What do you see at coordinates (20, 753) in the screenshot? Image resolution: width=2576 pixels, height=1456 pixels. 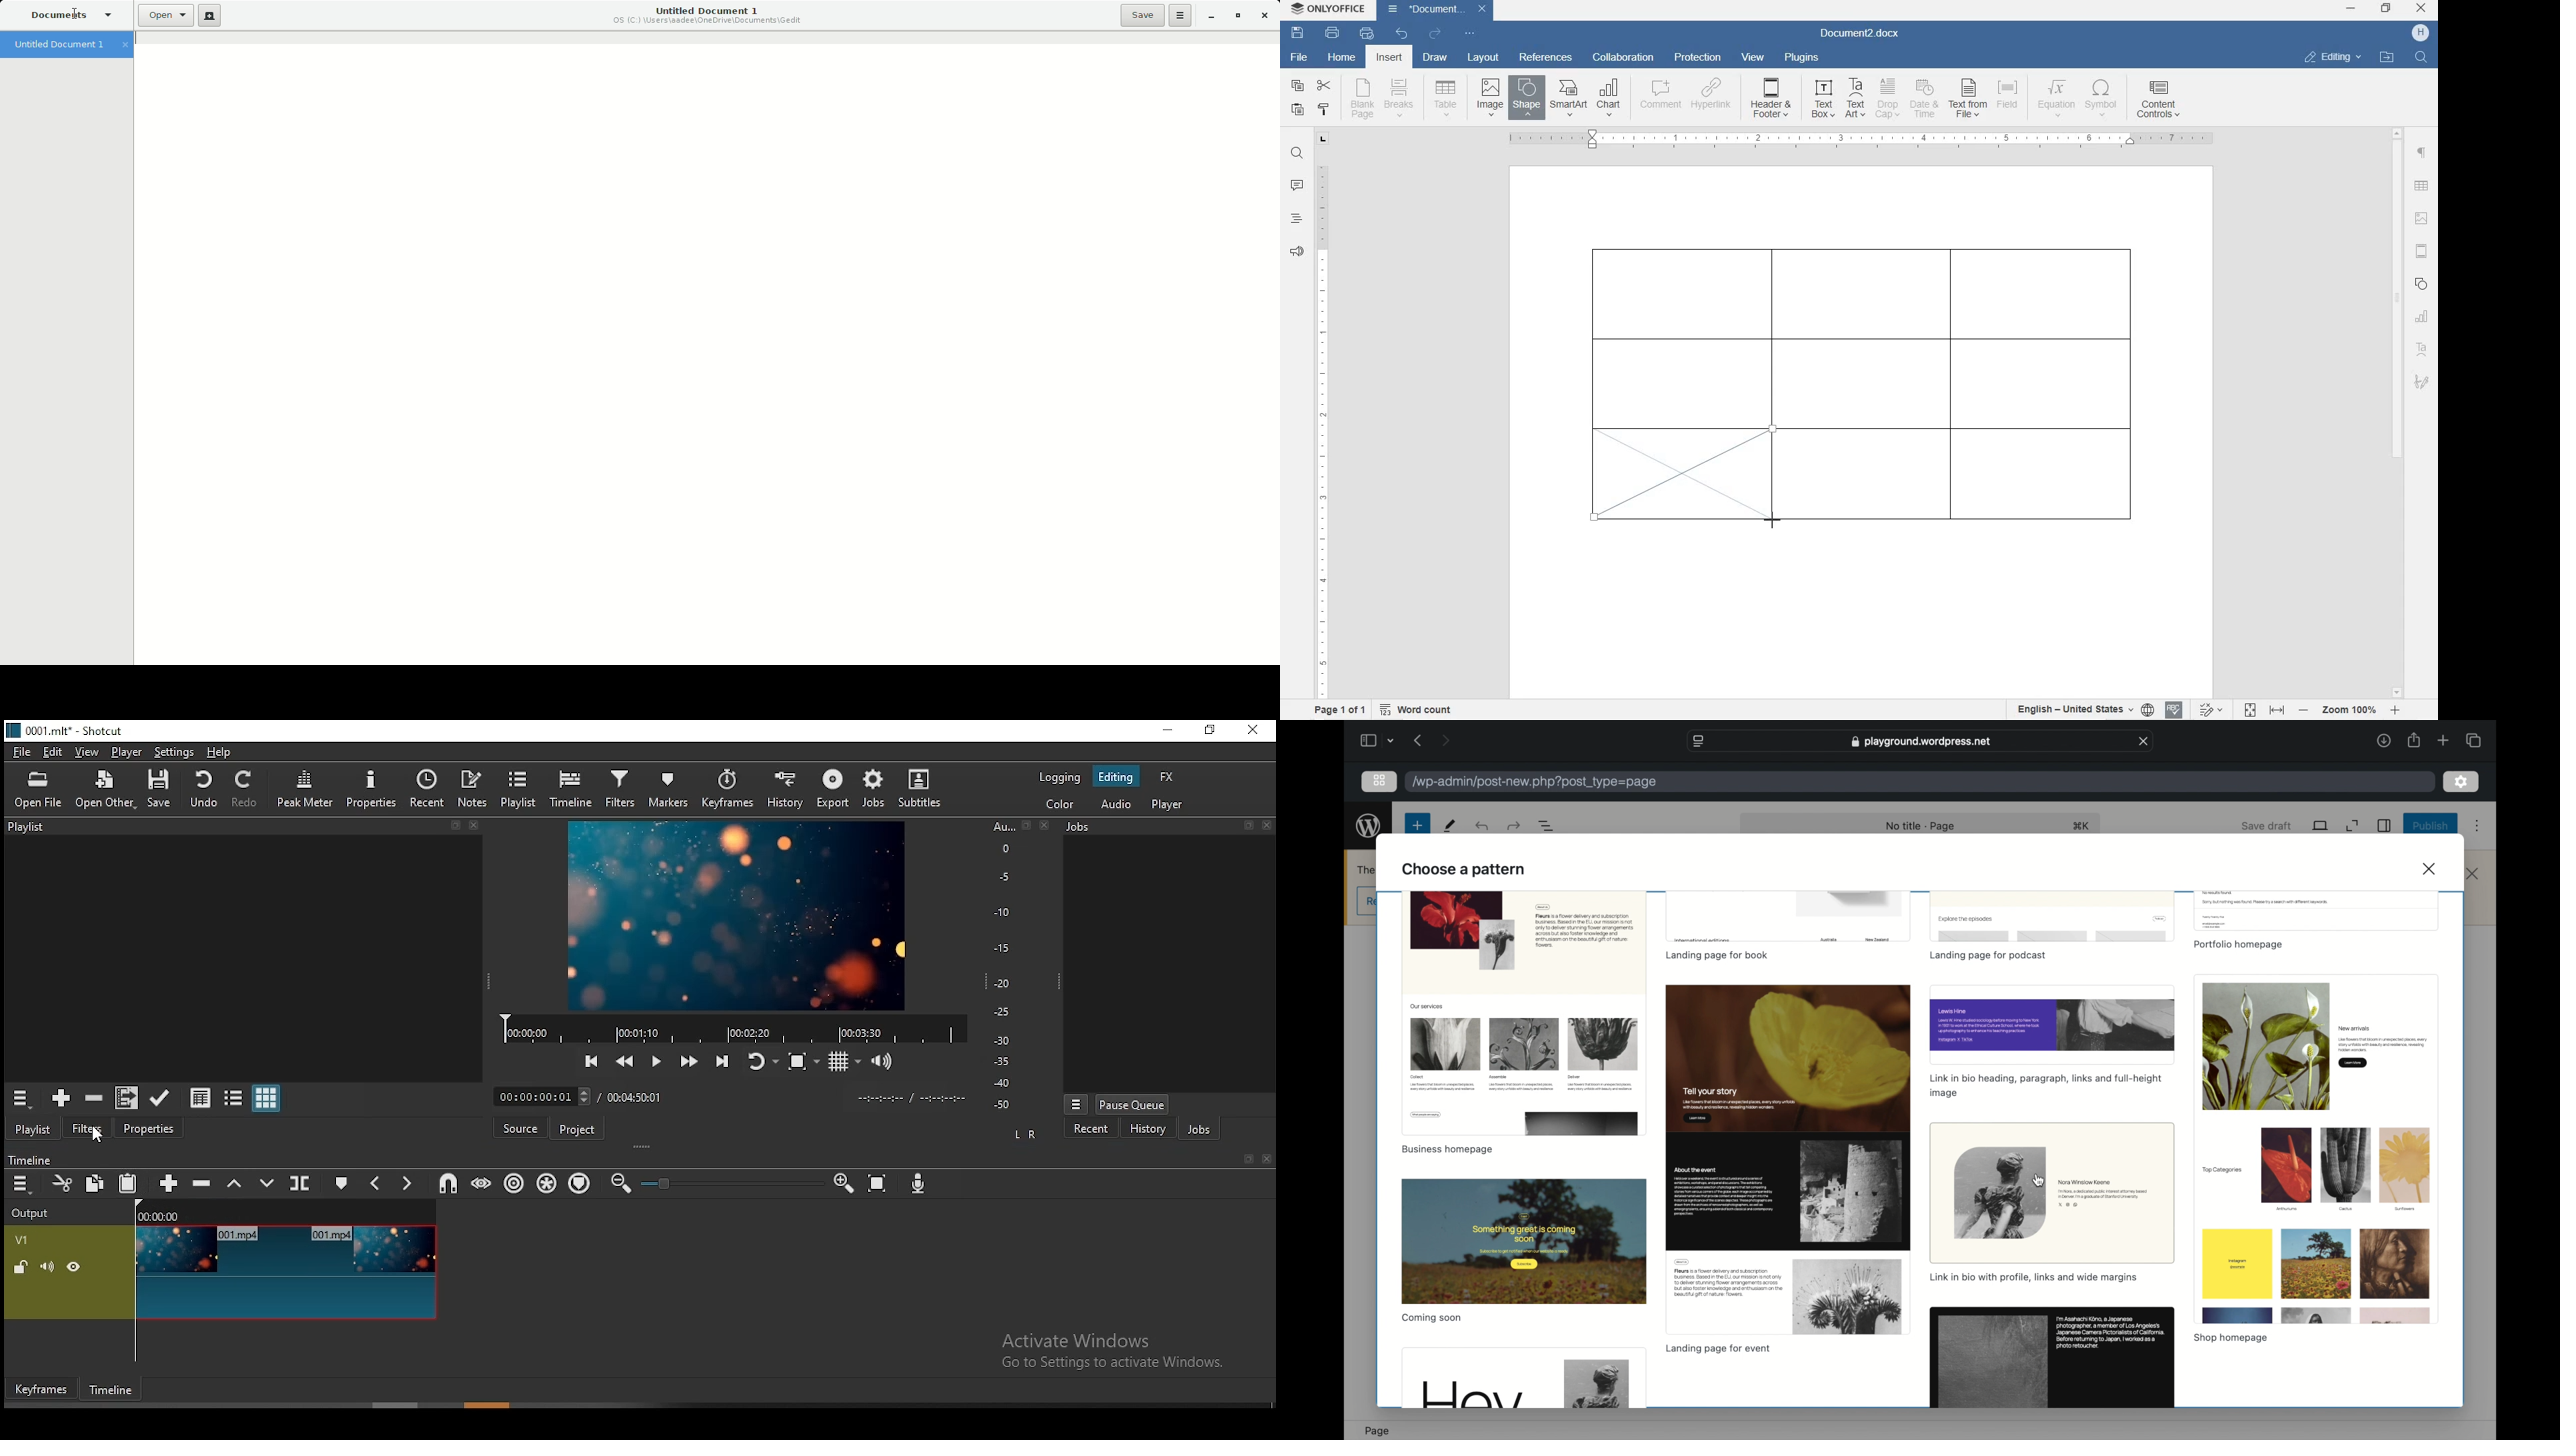 I see `file` at bounding box center [20, 753].